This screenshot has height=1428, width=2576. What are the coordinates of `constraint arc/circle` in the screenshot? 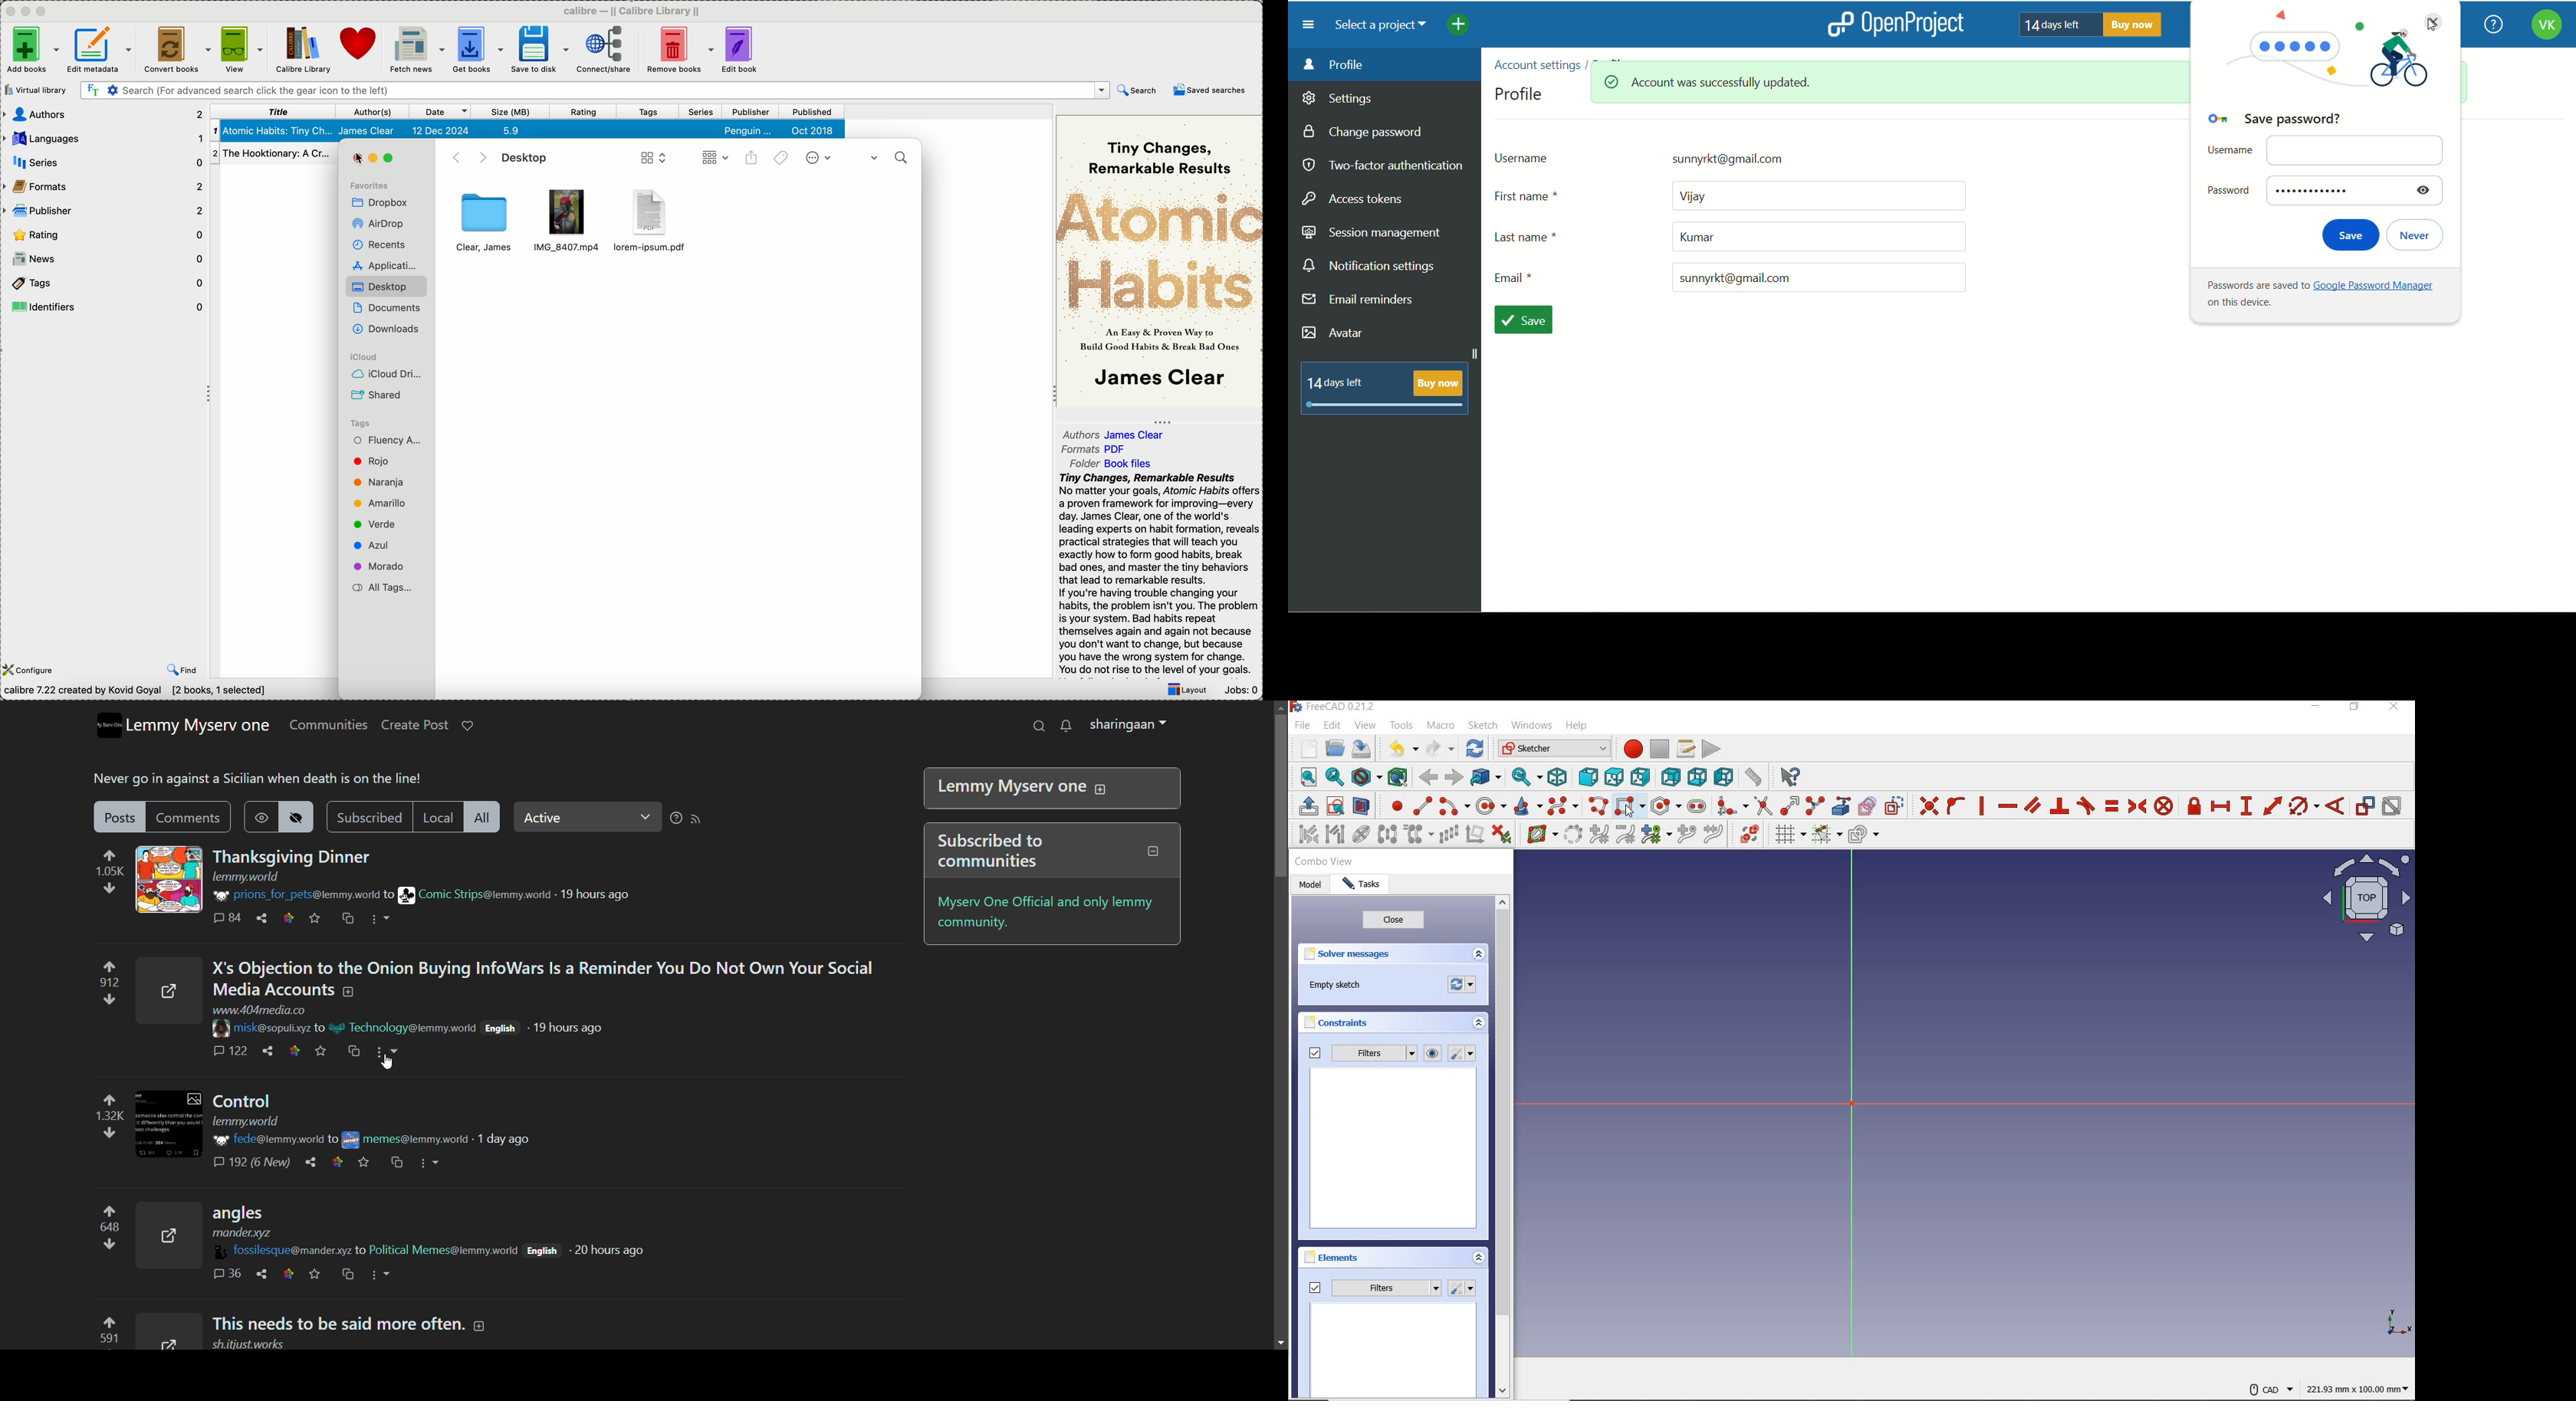 It's located at (2305, 806).